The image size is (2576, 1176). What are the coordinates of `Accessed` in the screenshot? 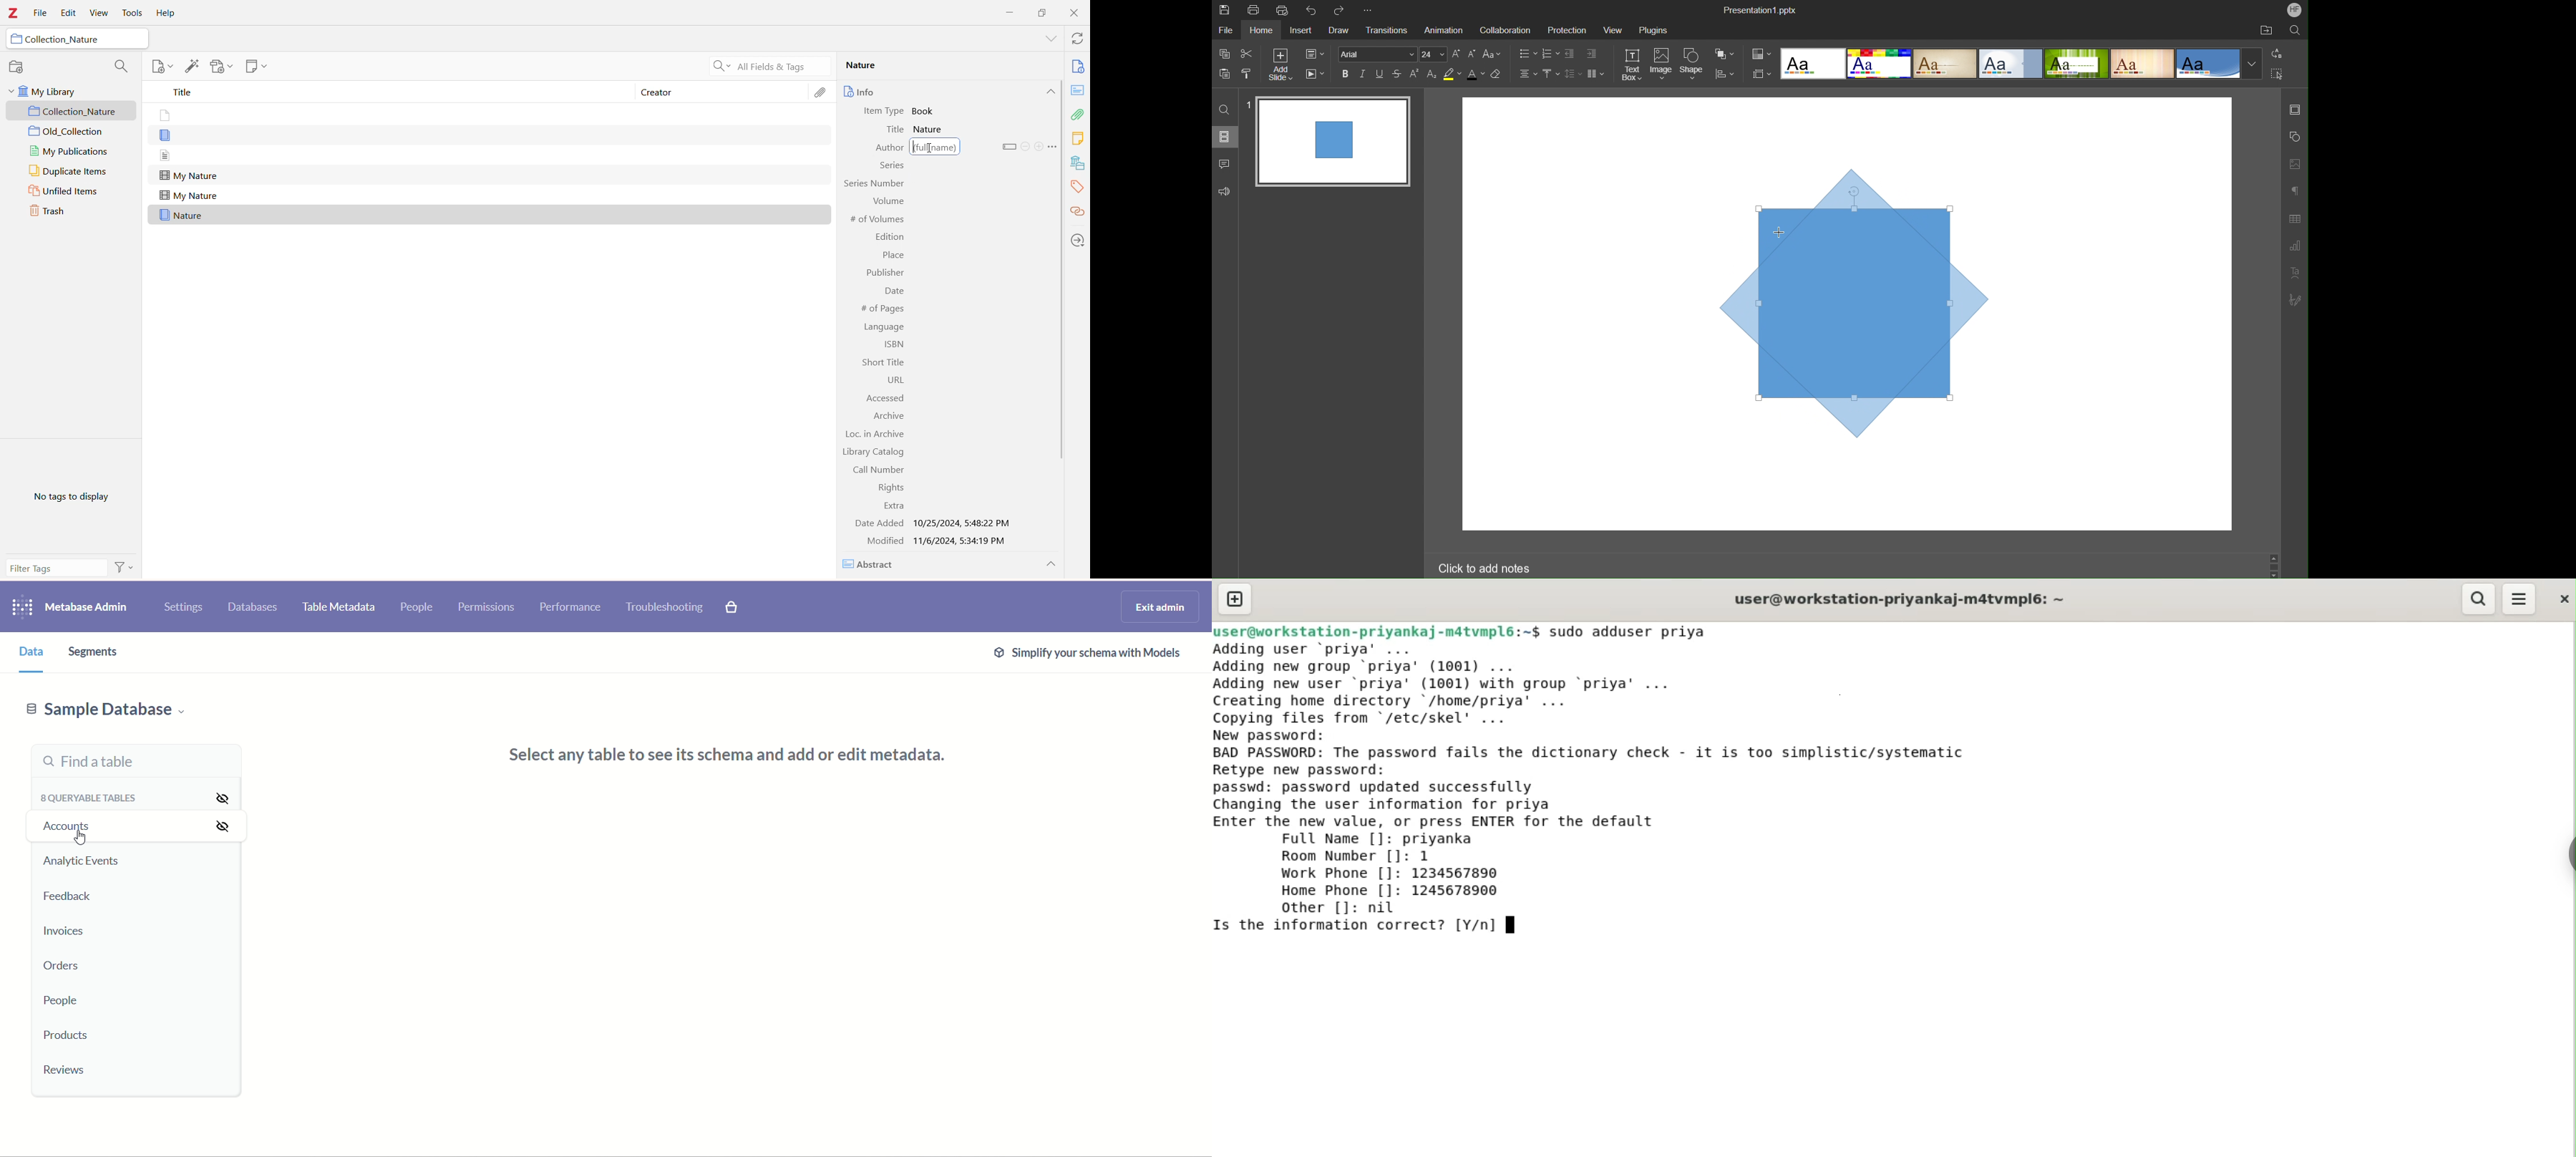 It's located at (881, 398).